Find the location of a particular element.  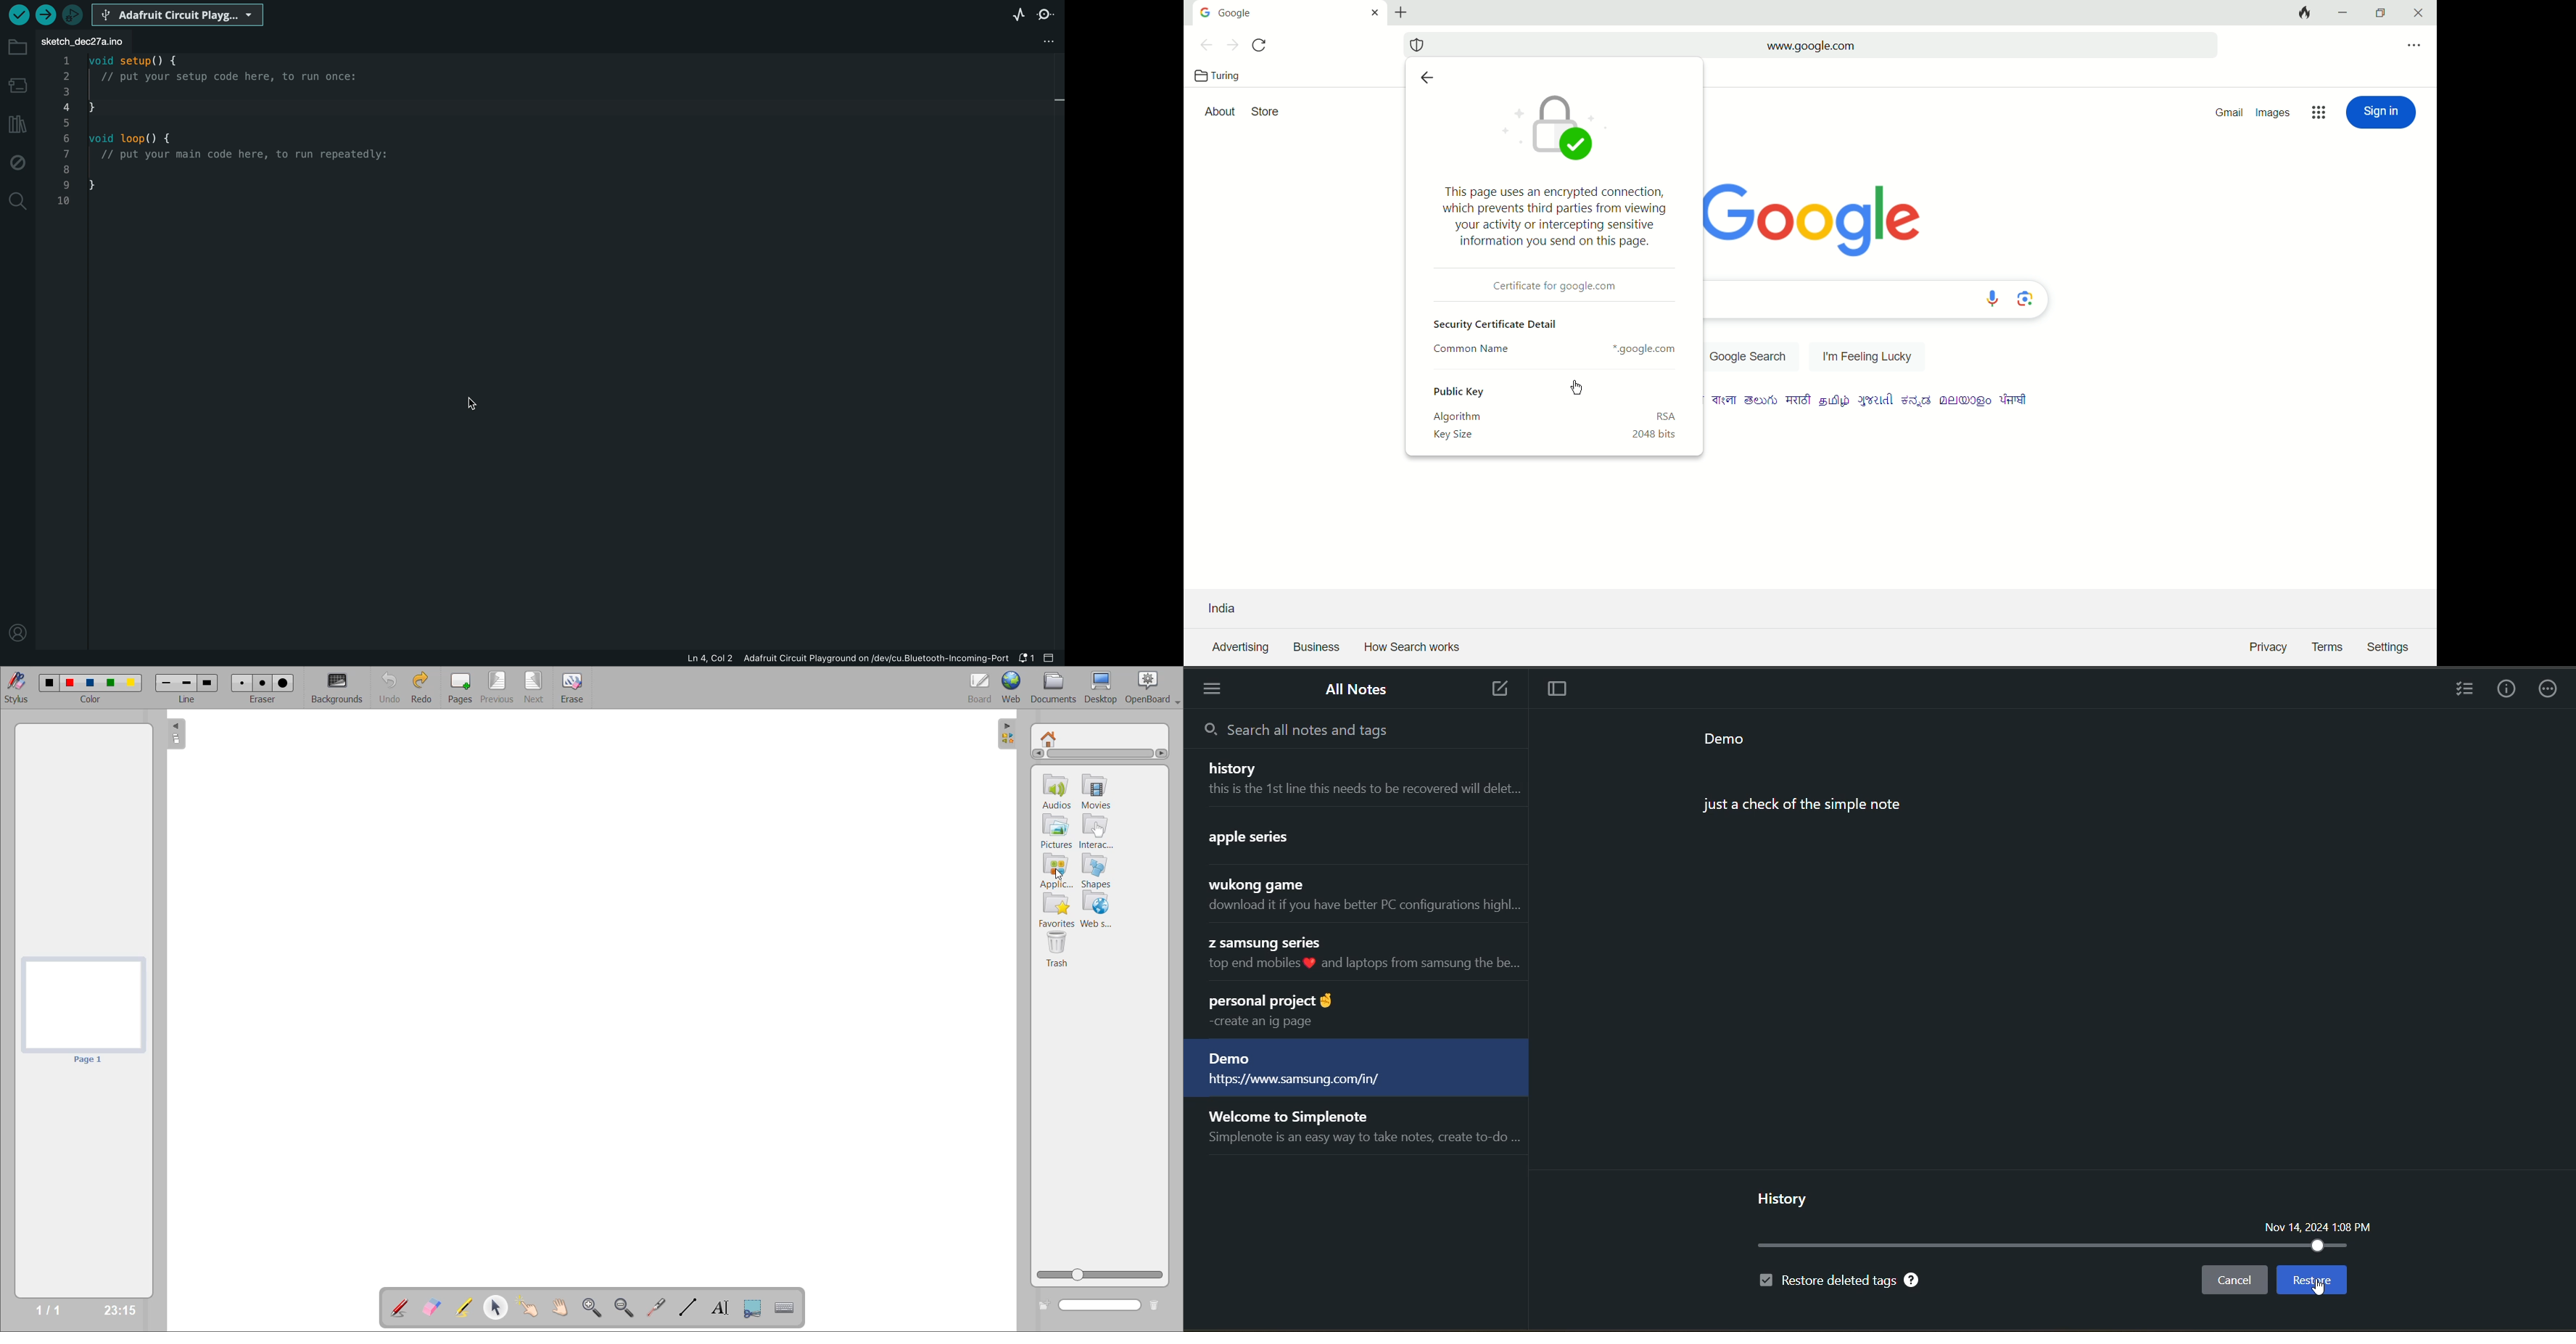

new note is located at coordinates (1493, 688).